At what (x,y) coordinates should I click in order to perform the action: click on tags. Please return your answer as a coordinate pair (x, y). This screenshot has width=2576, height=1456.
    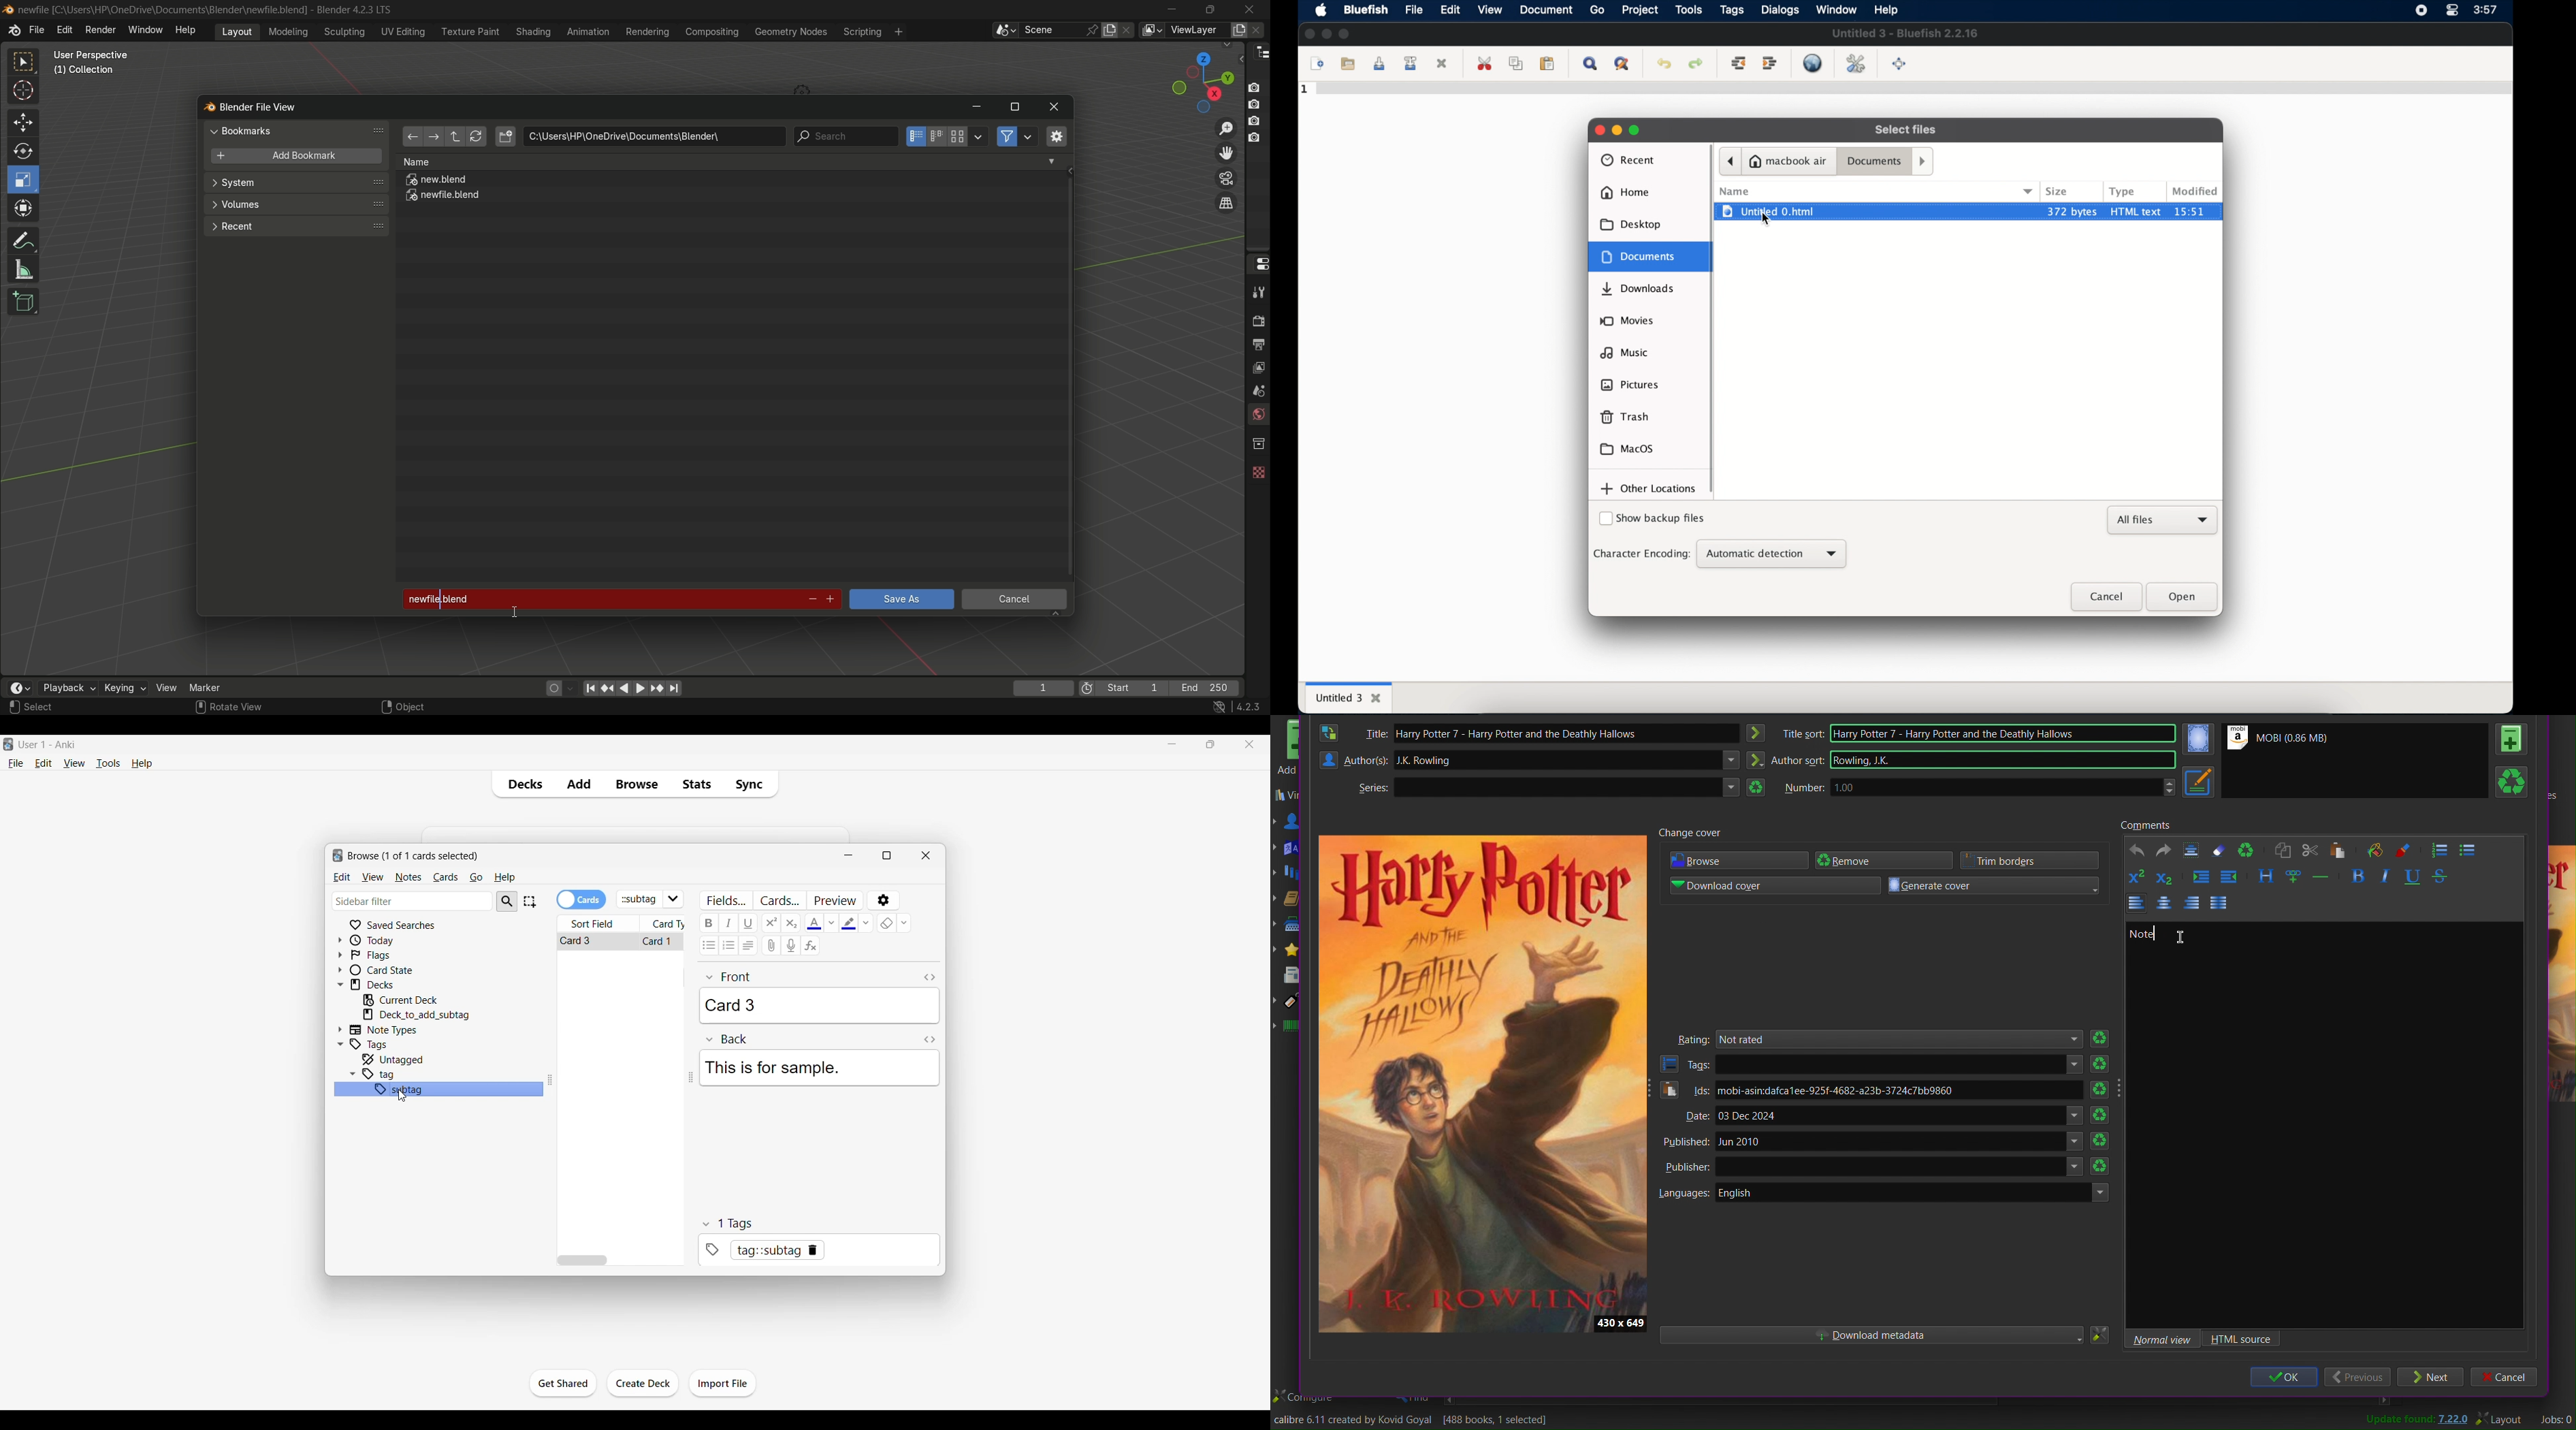
    Looking at the image, I should click on (733, 1223).